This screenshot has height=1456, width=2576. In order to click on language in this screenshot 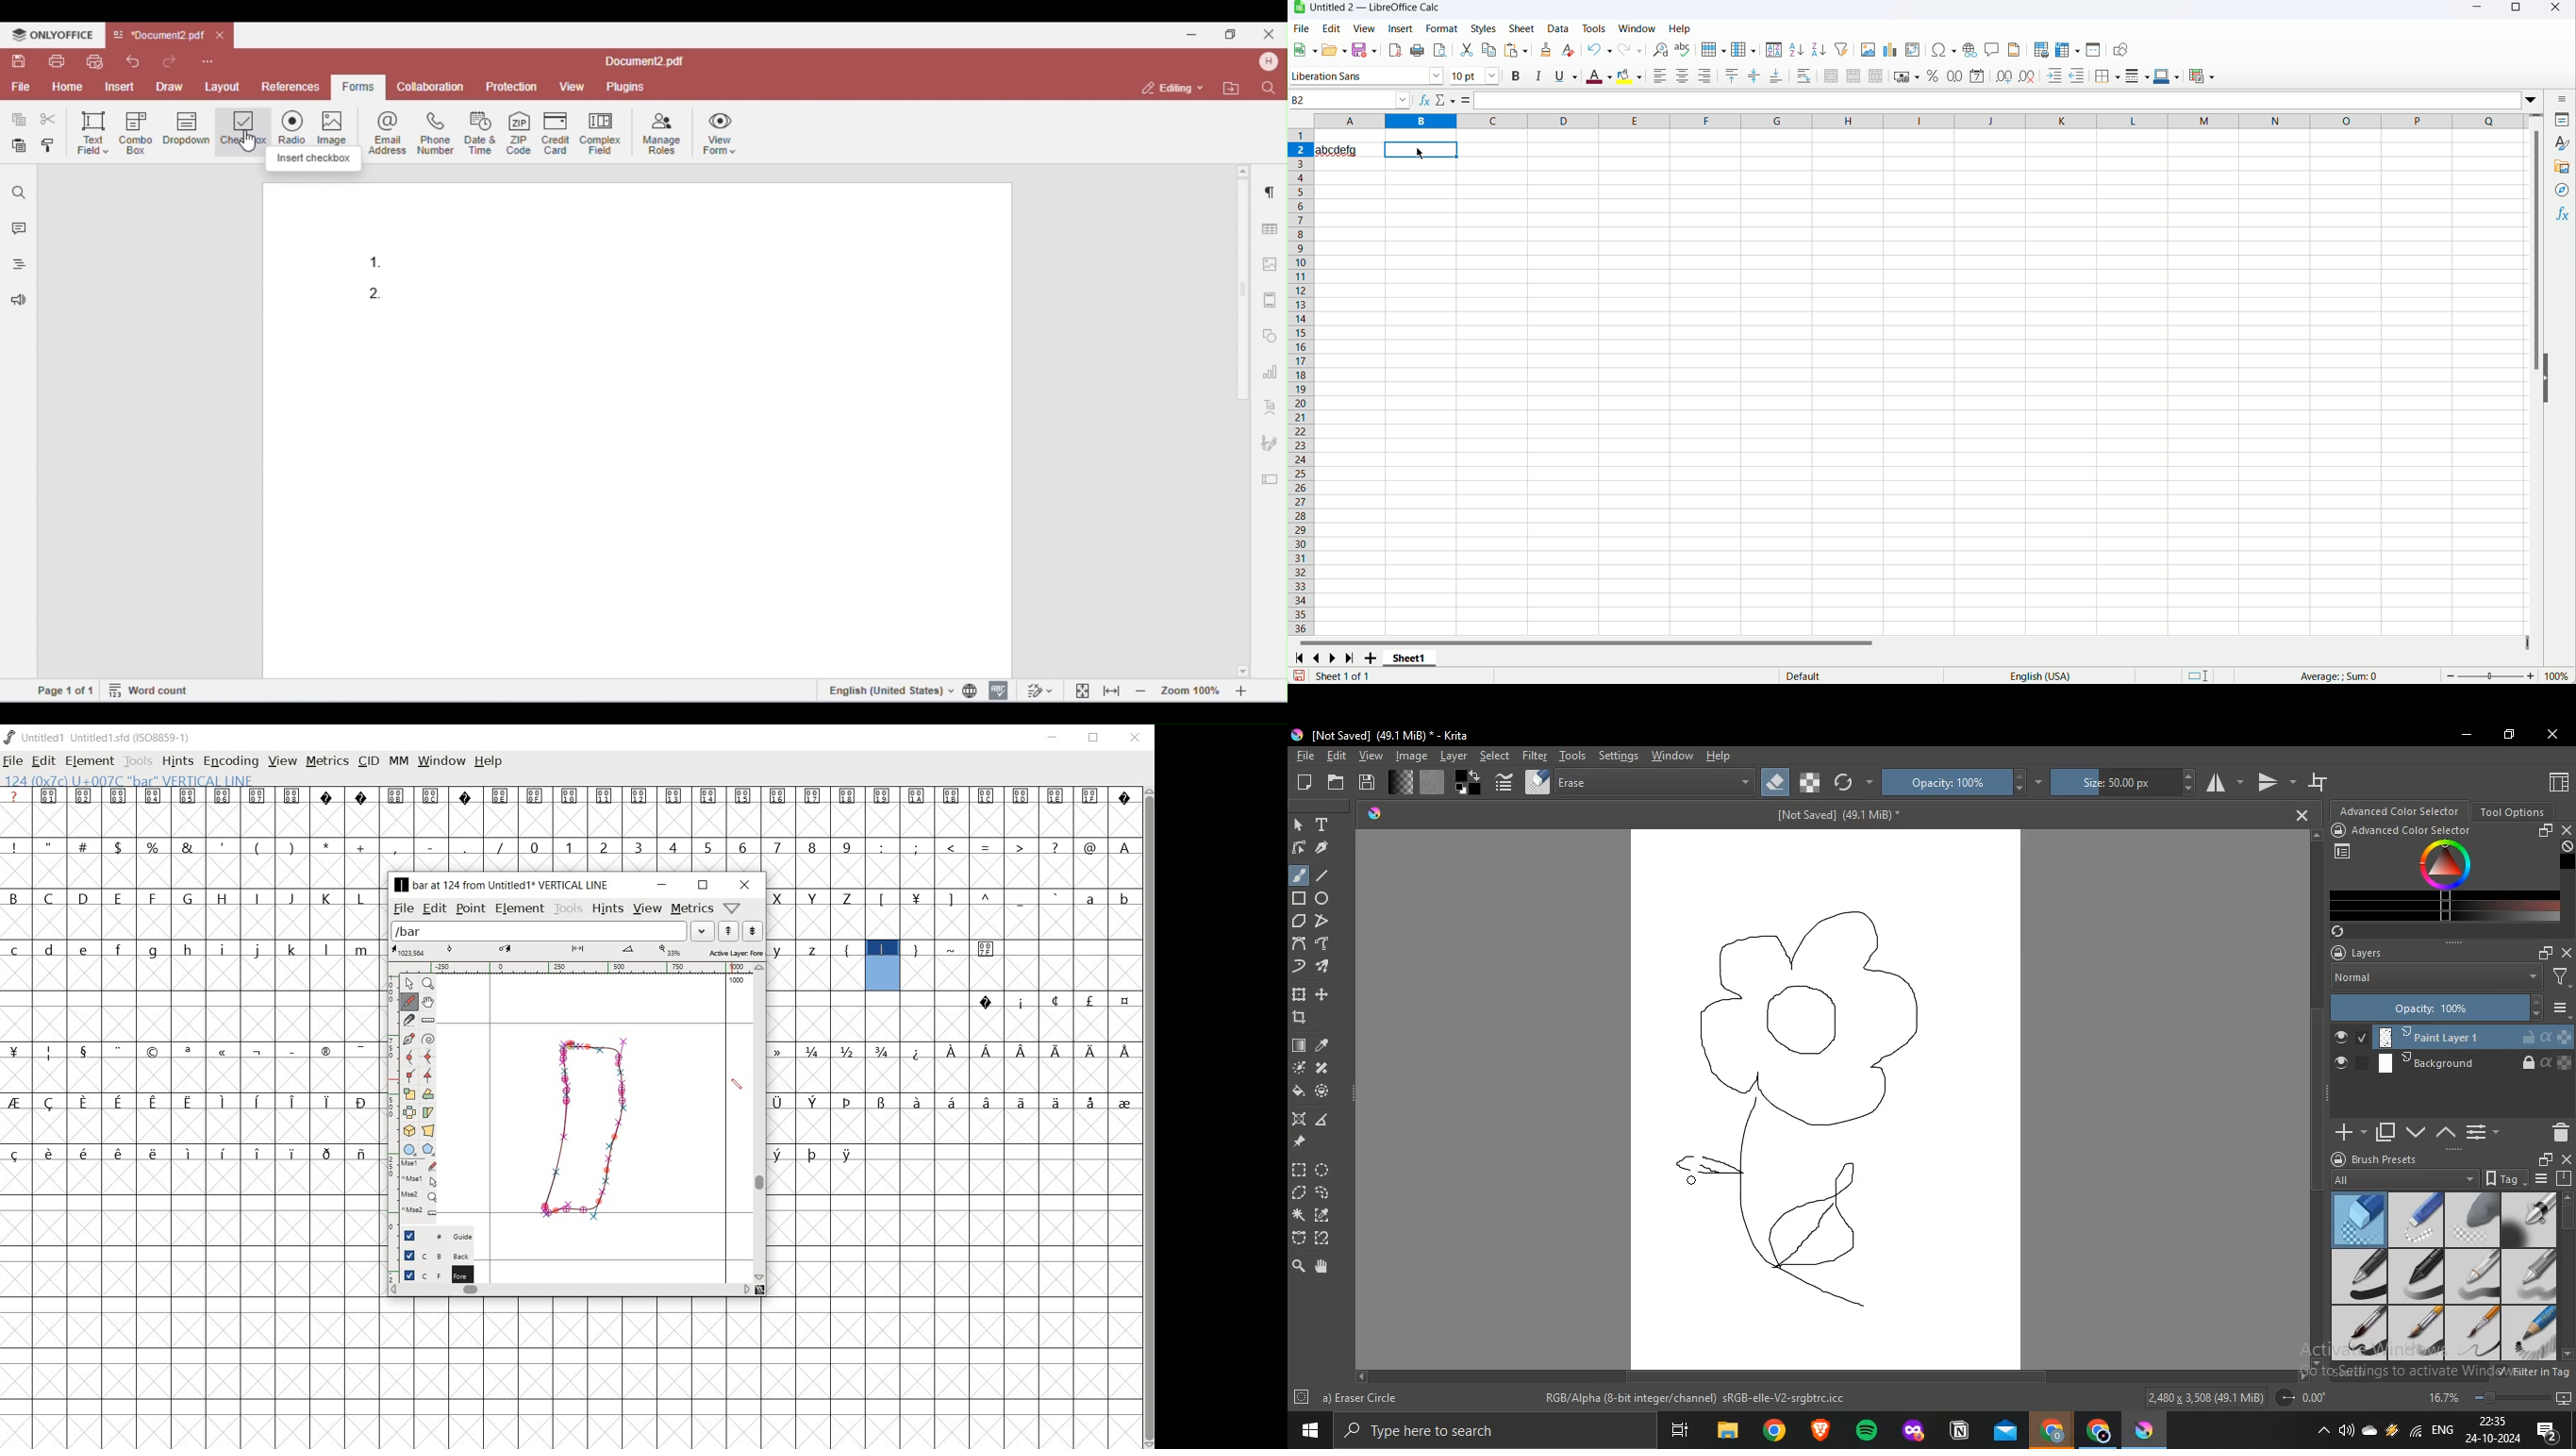, I will do `click(2040, 677)`.